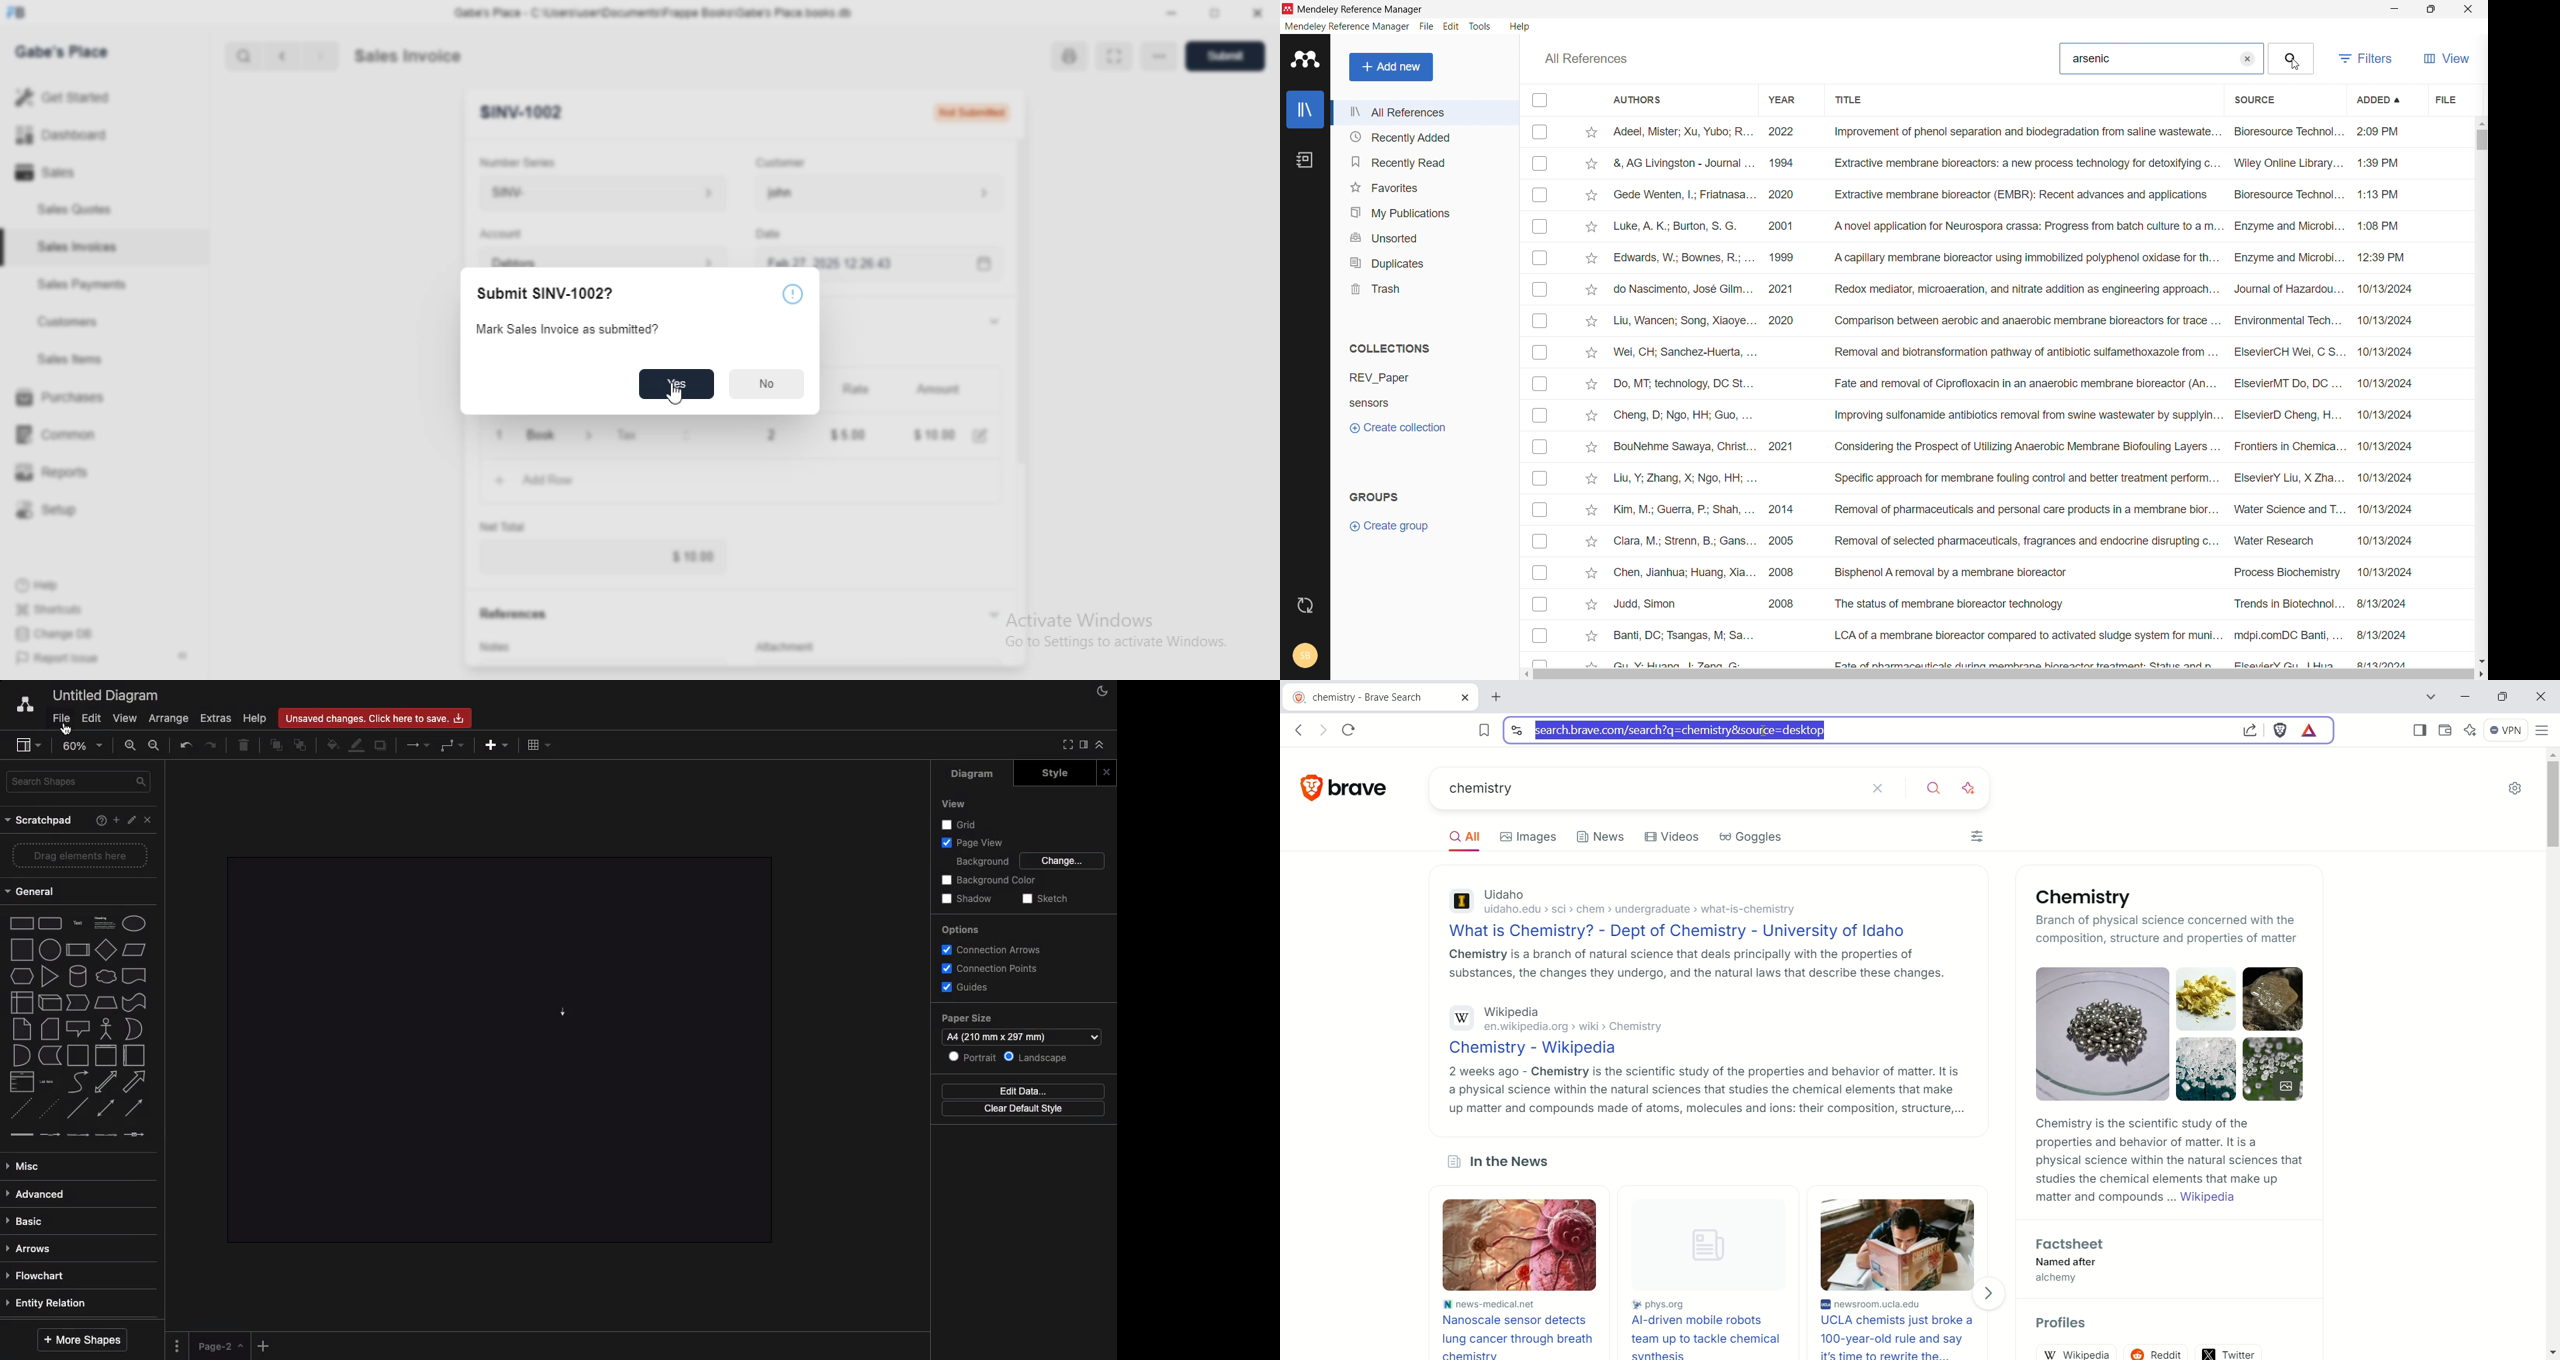 The width and height of the screenshot is (2576, 1372). I want to click on Judd, Simon 2008 The status of membrane bioreactor technology Trends in Biotechnol... 8/13/2024, so click(2008, 603).